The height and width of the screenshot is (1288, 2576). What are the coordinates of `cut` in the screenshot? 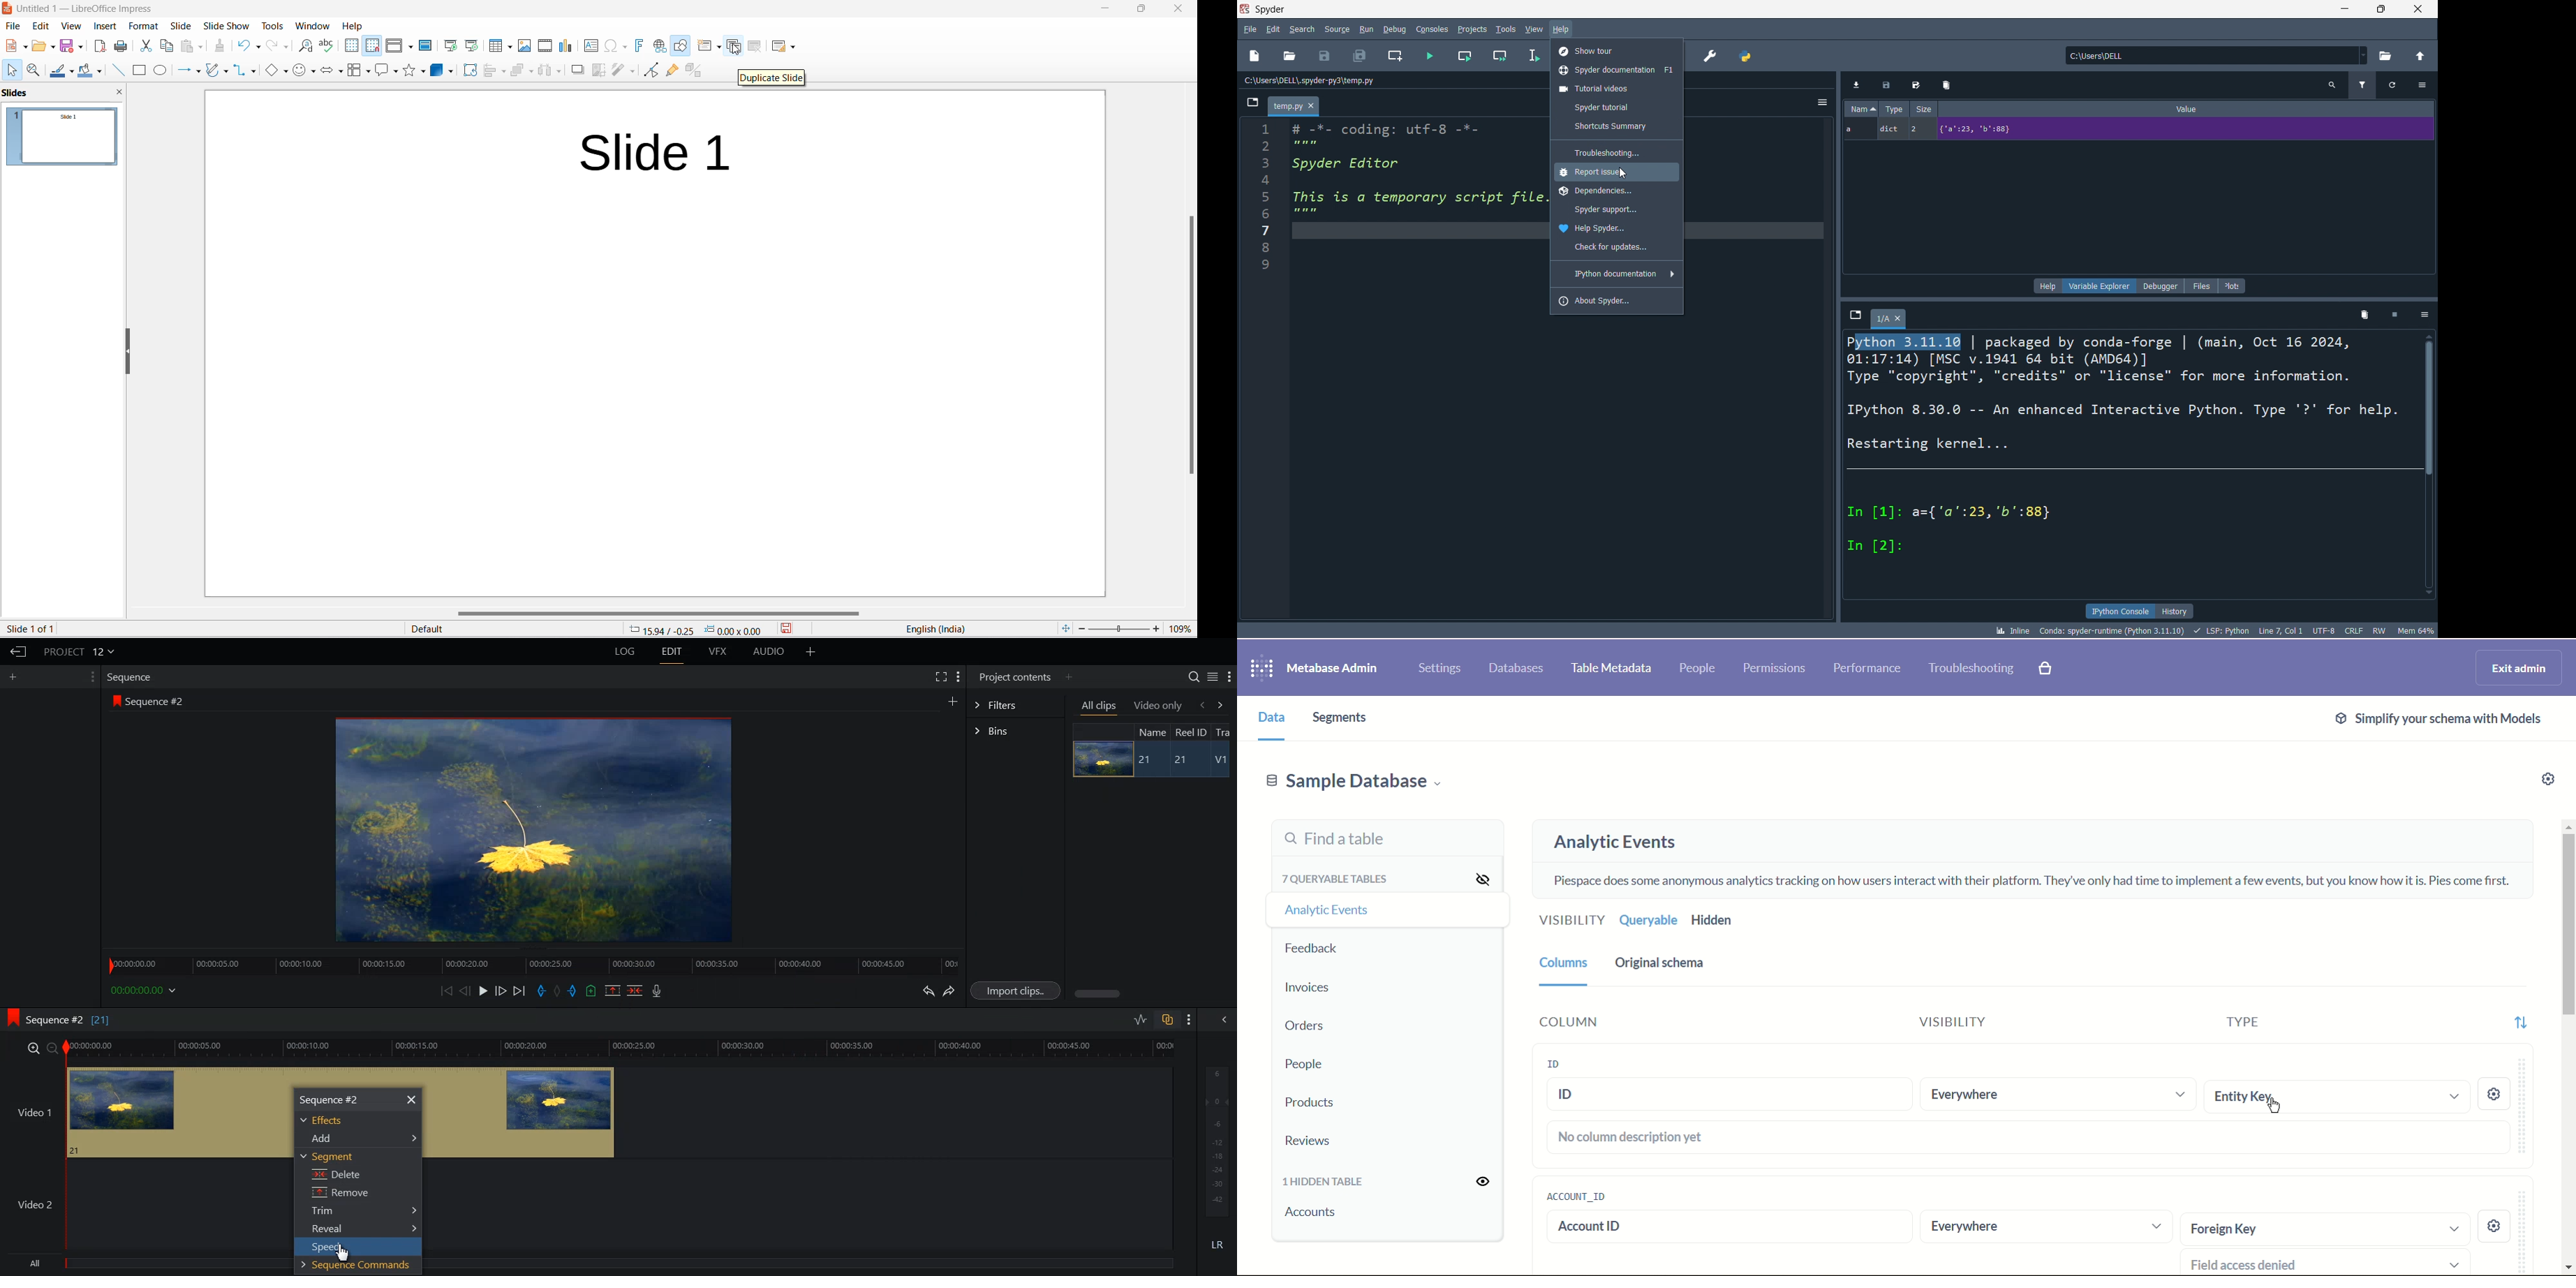 It's located at (144, 49).